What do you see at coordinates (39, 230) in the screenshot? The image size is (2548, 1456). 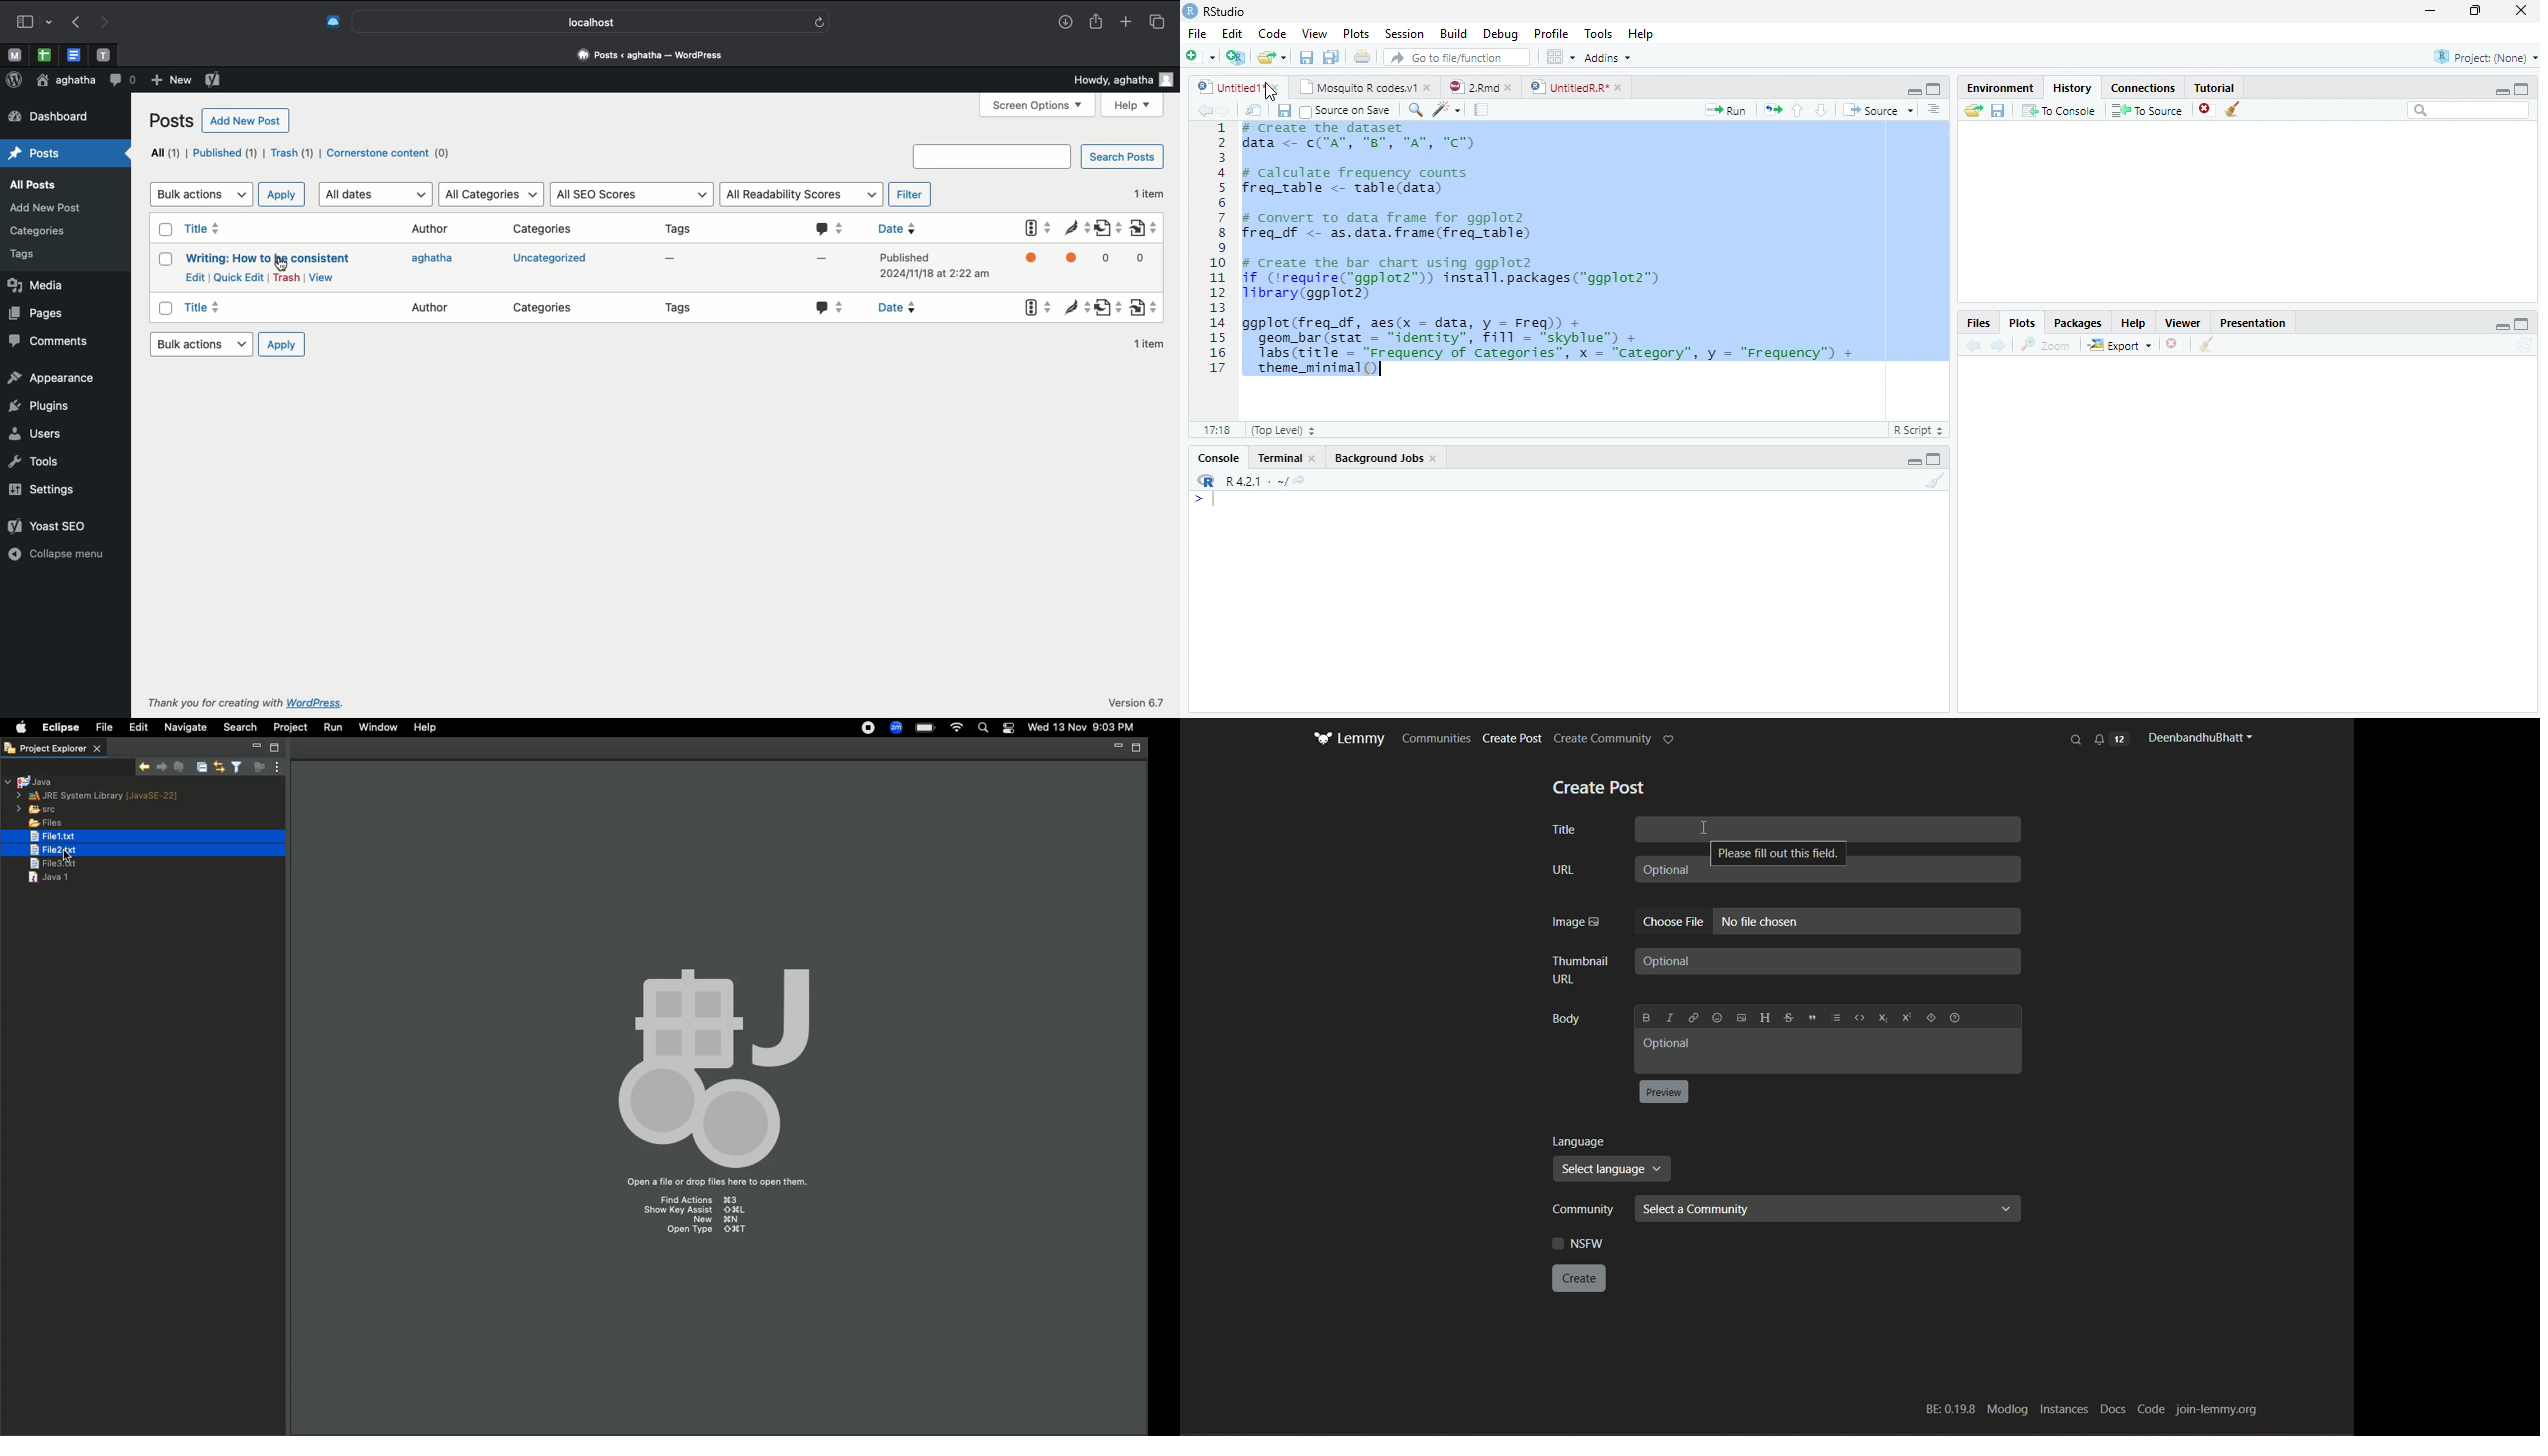 I see `categories` at bounding box center [39, 230].